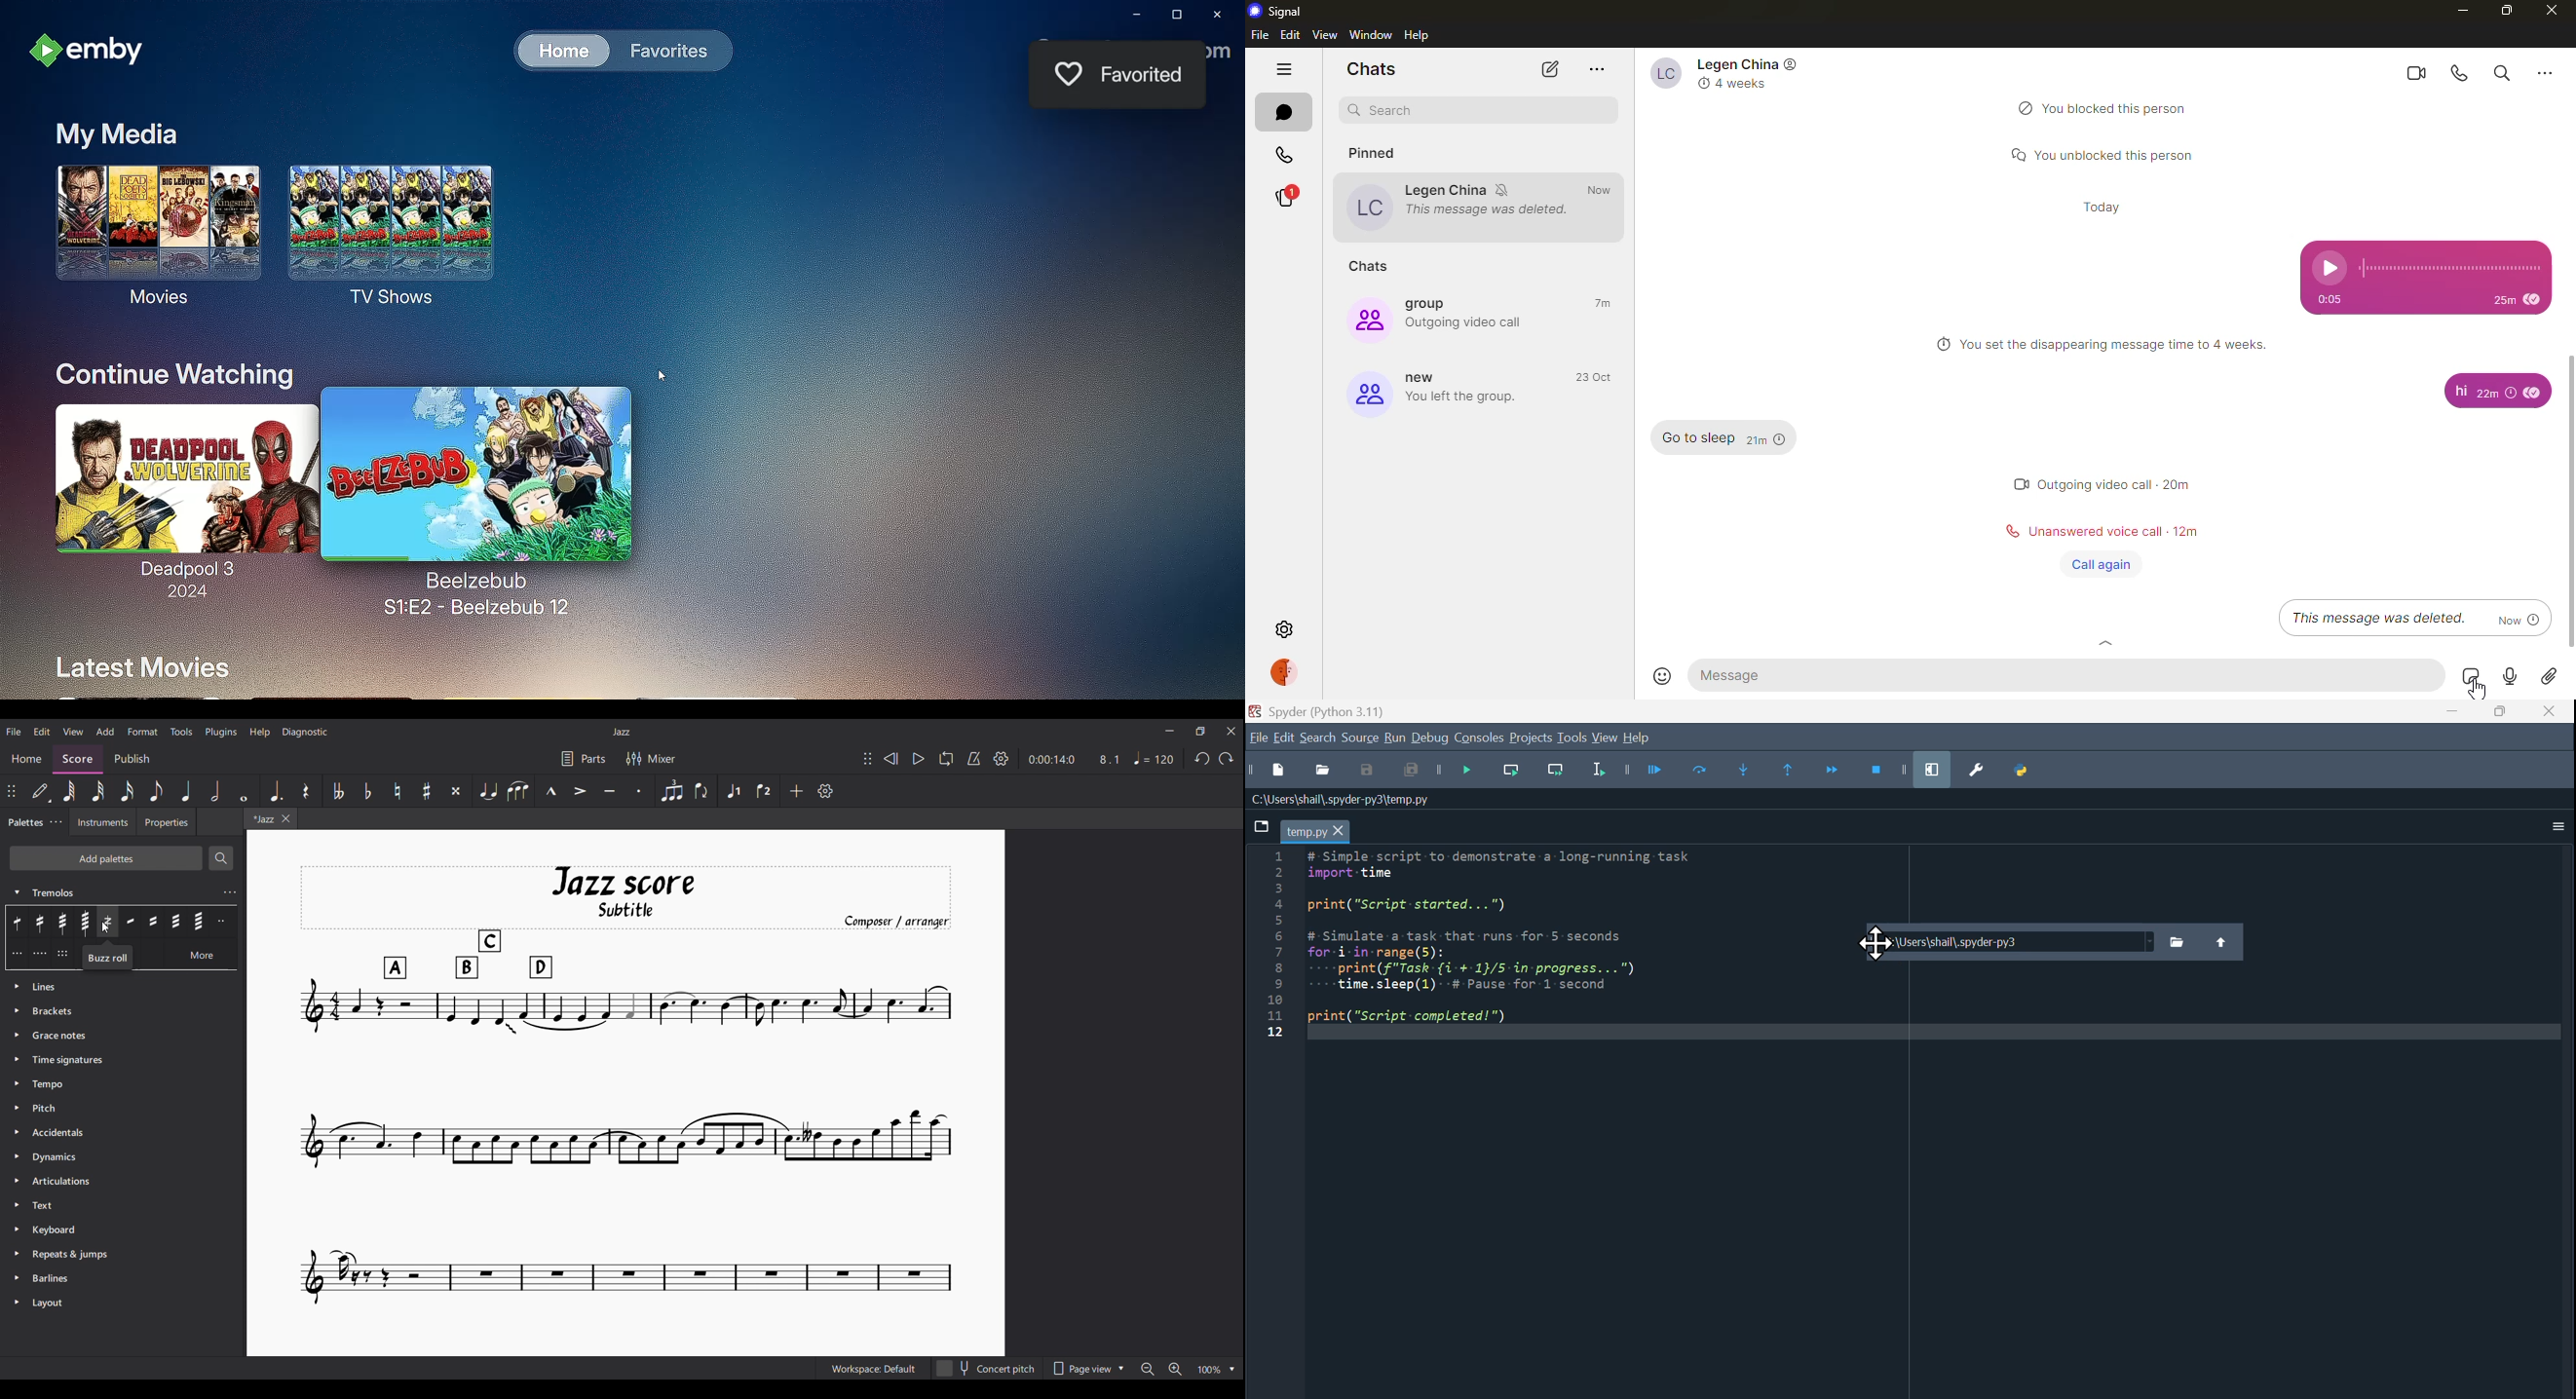  What do you see at coordinates (275, 791) in the screenshot?
I see `Augmentation dot` at bounding box center [275, 791].